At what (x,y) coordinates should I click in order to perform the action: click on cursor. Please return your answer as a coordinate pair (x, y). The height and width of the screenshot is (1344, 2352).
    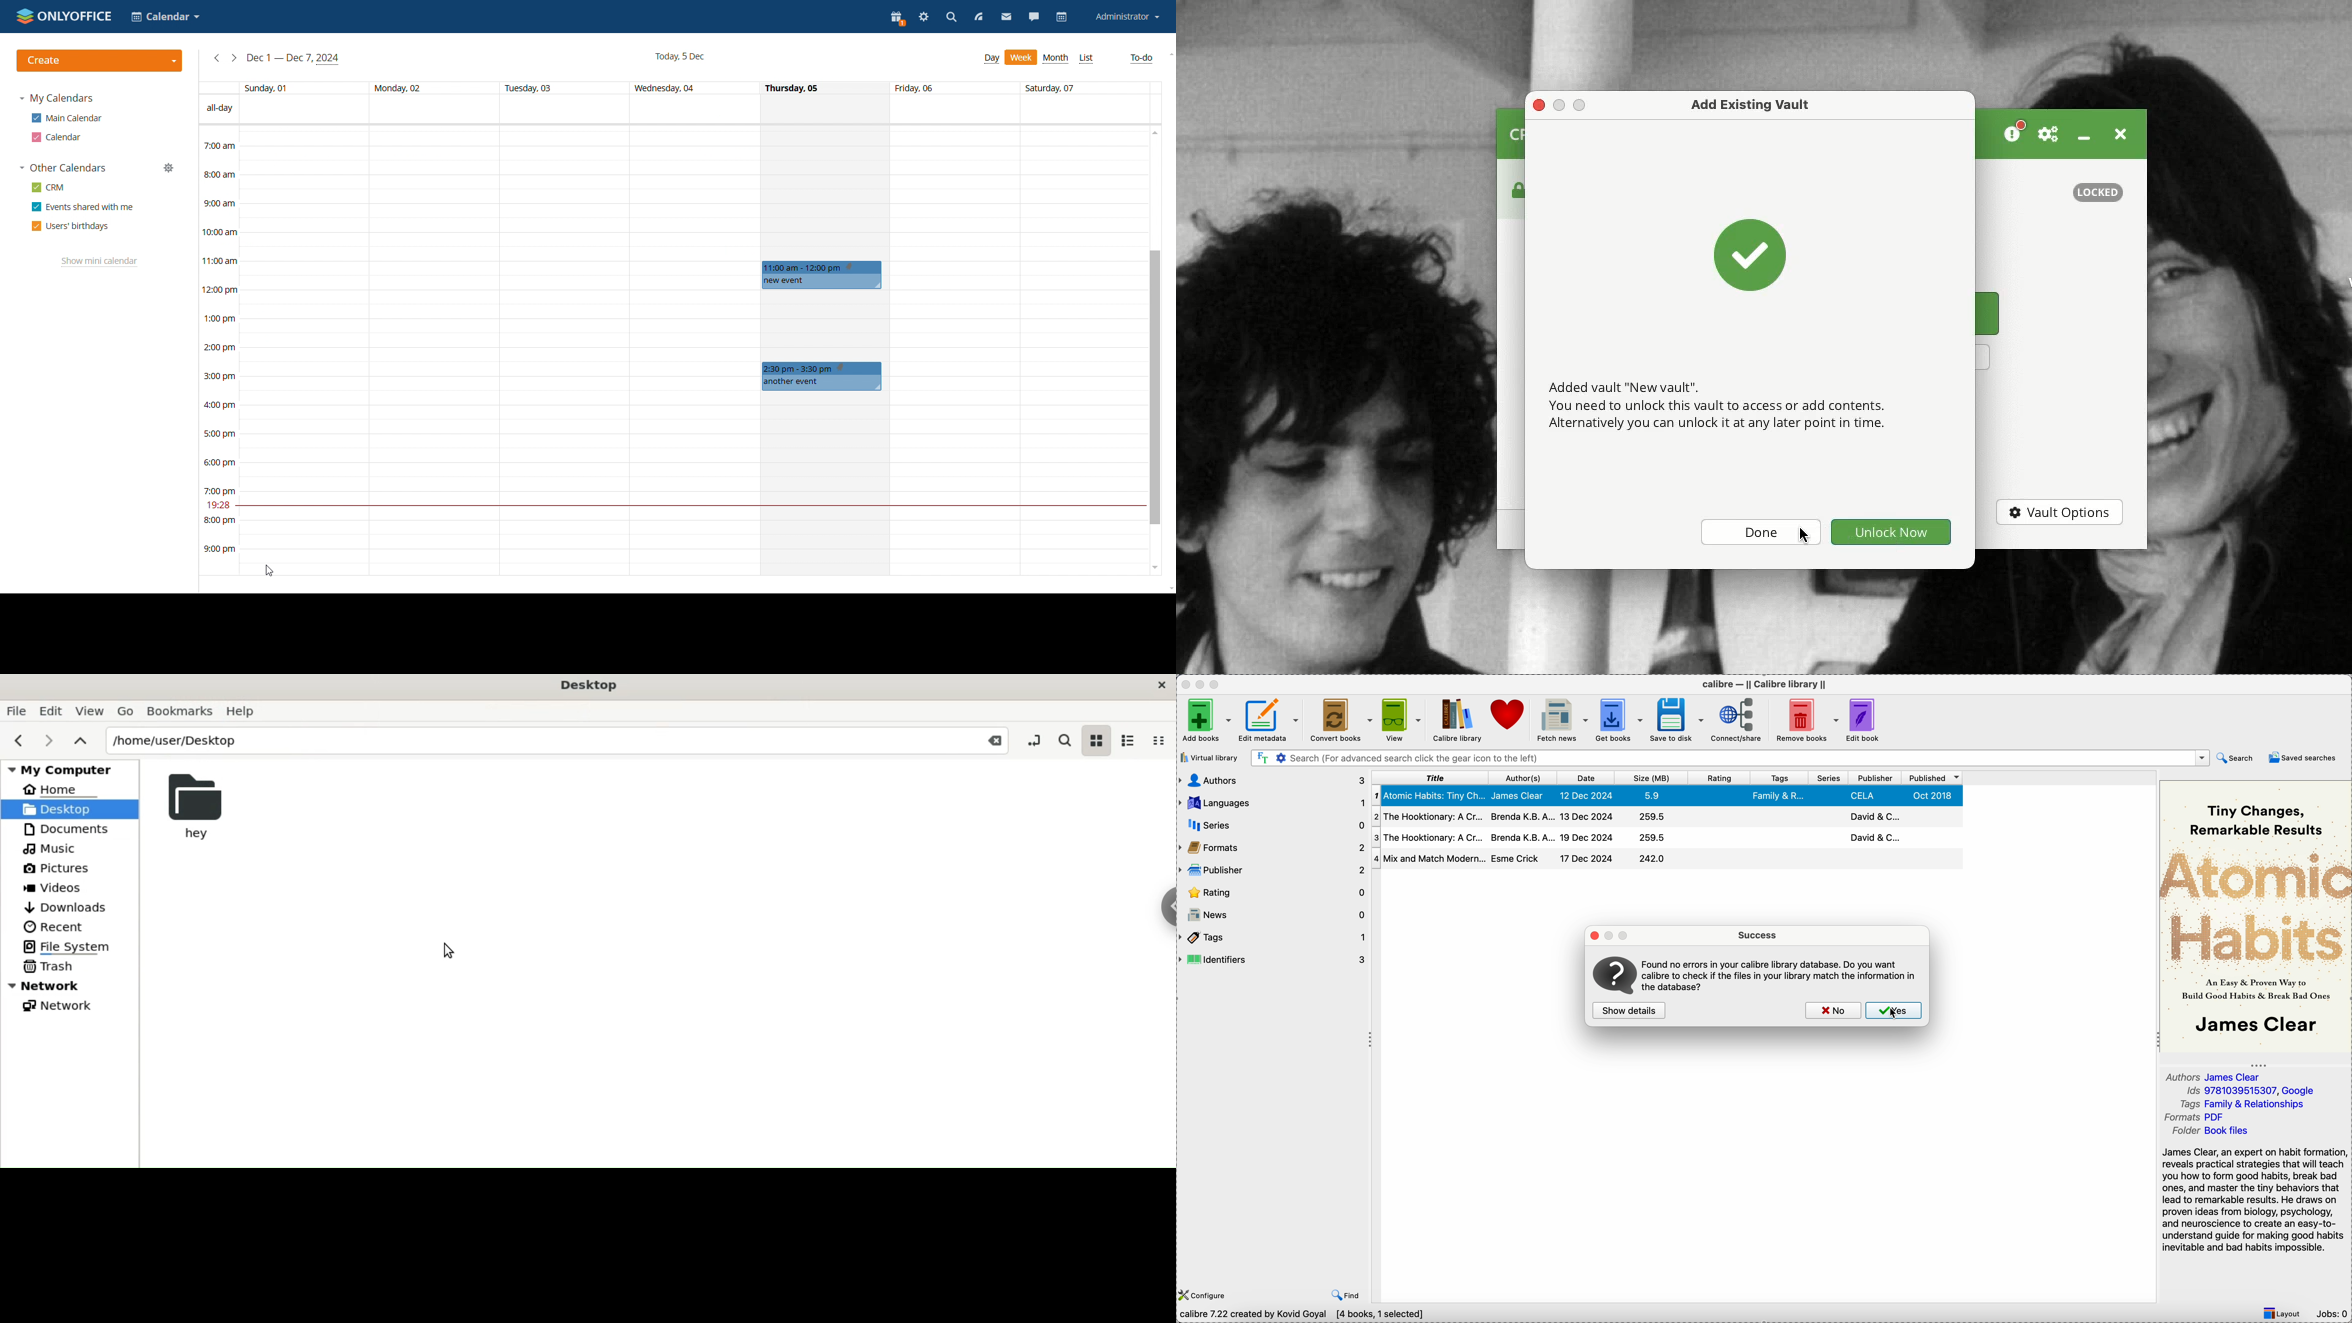
    Looking at the image, I should click on (270, 569).